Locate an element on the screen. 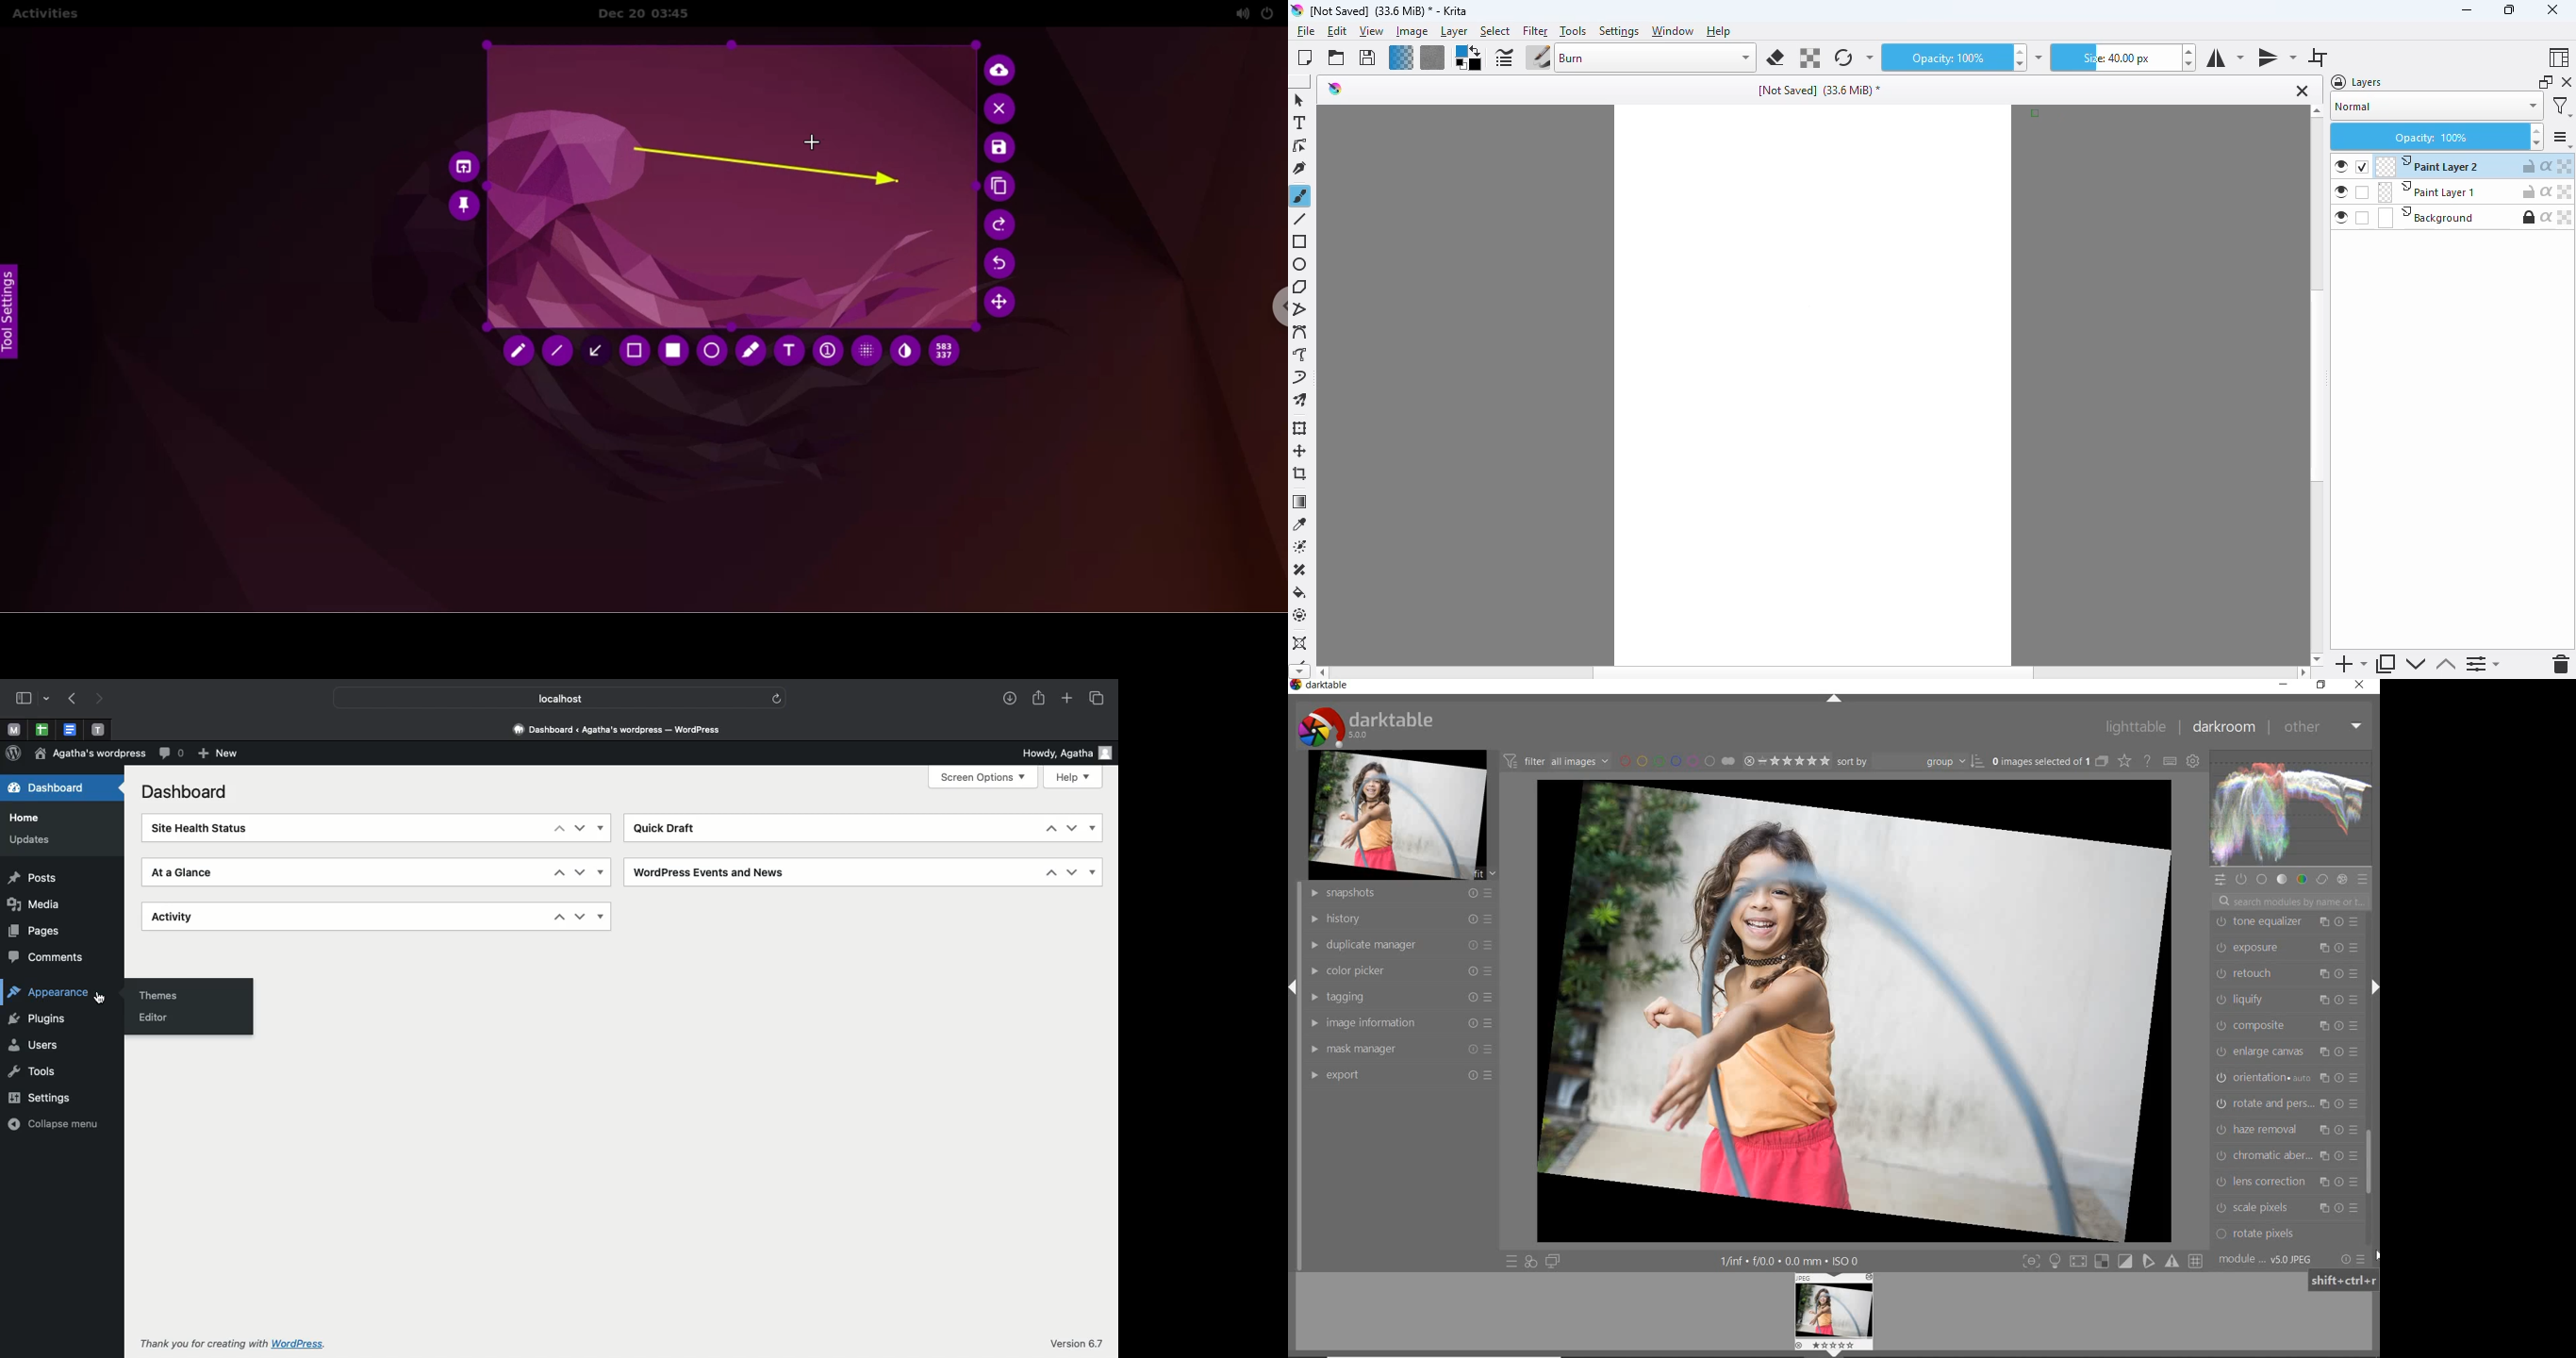  Wordpress name is located at coordinates (90, 753).